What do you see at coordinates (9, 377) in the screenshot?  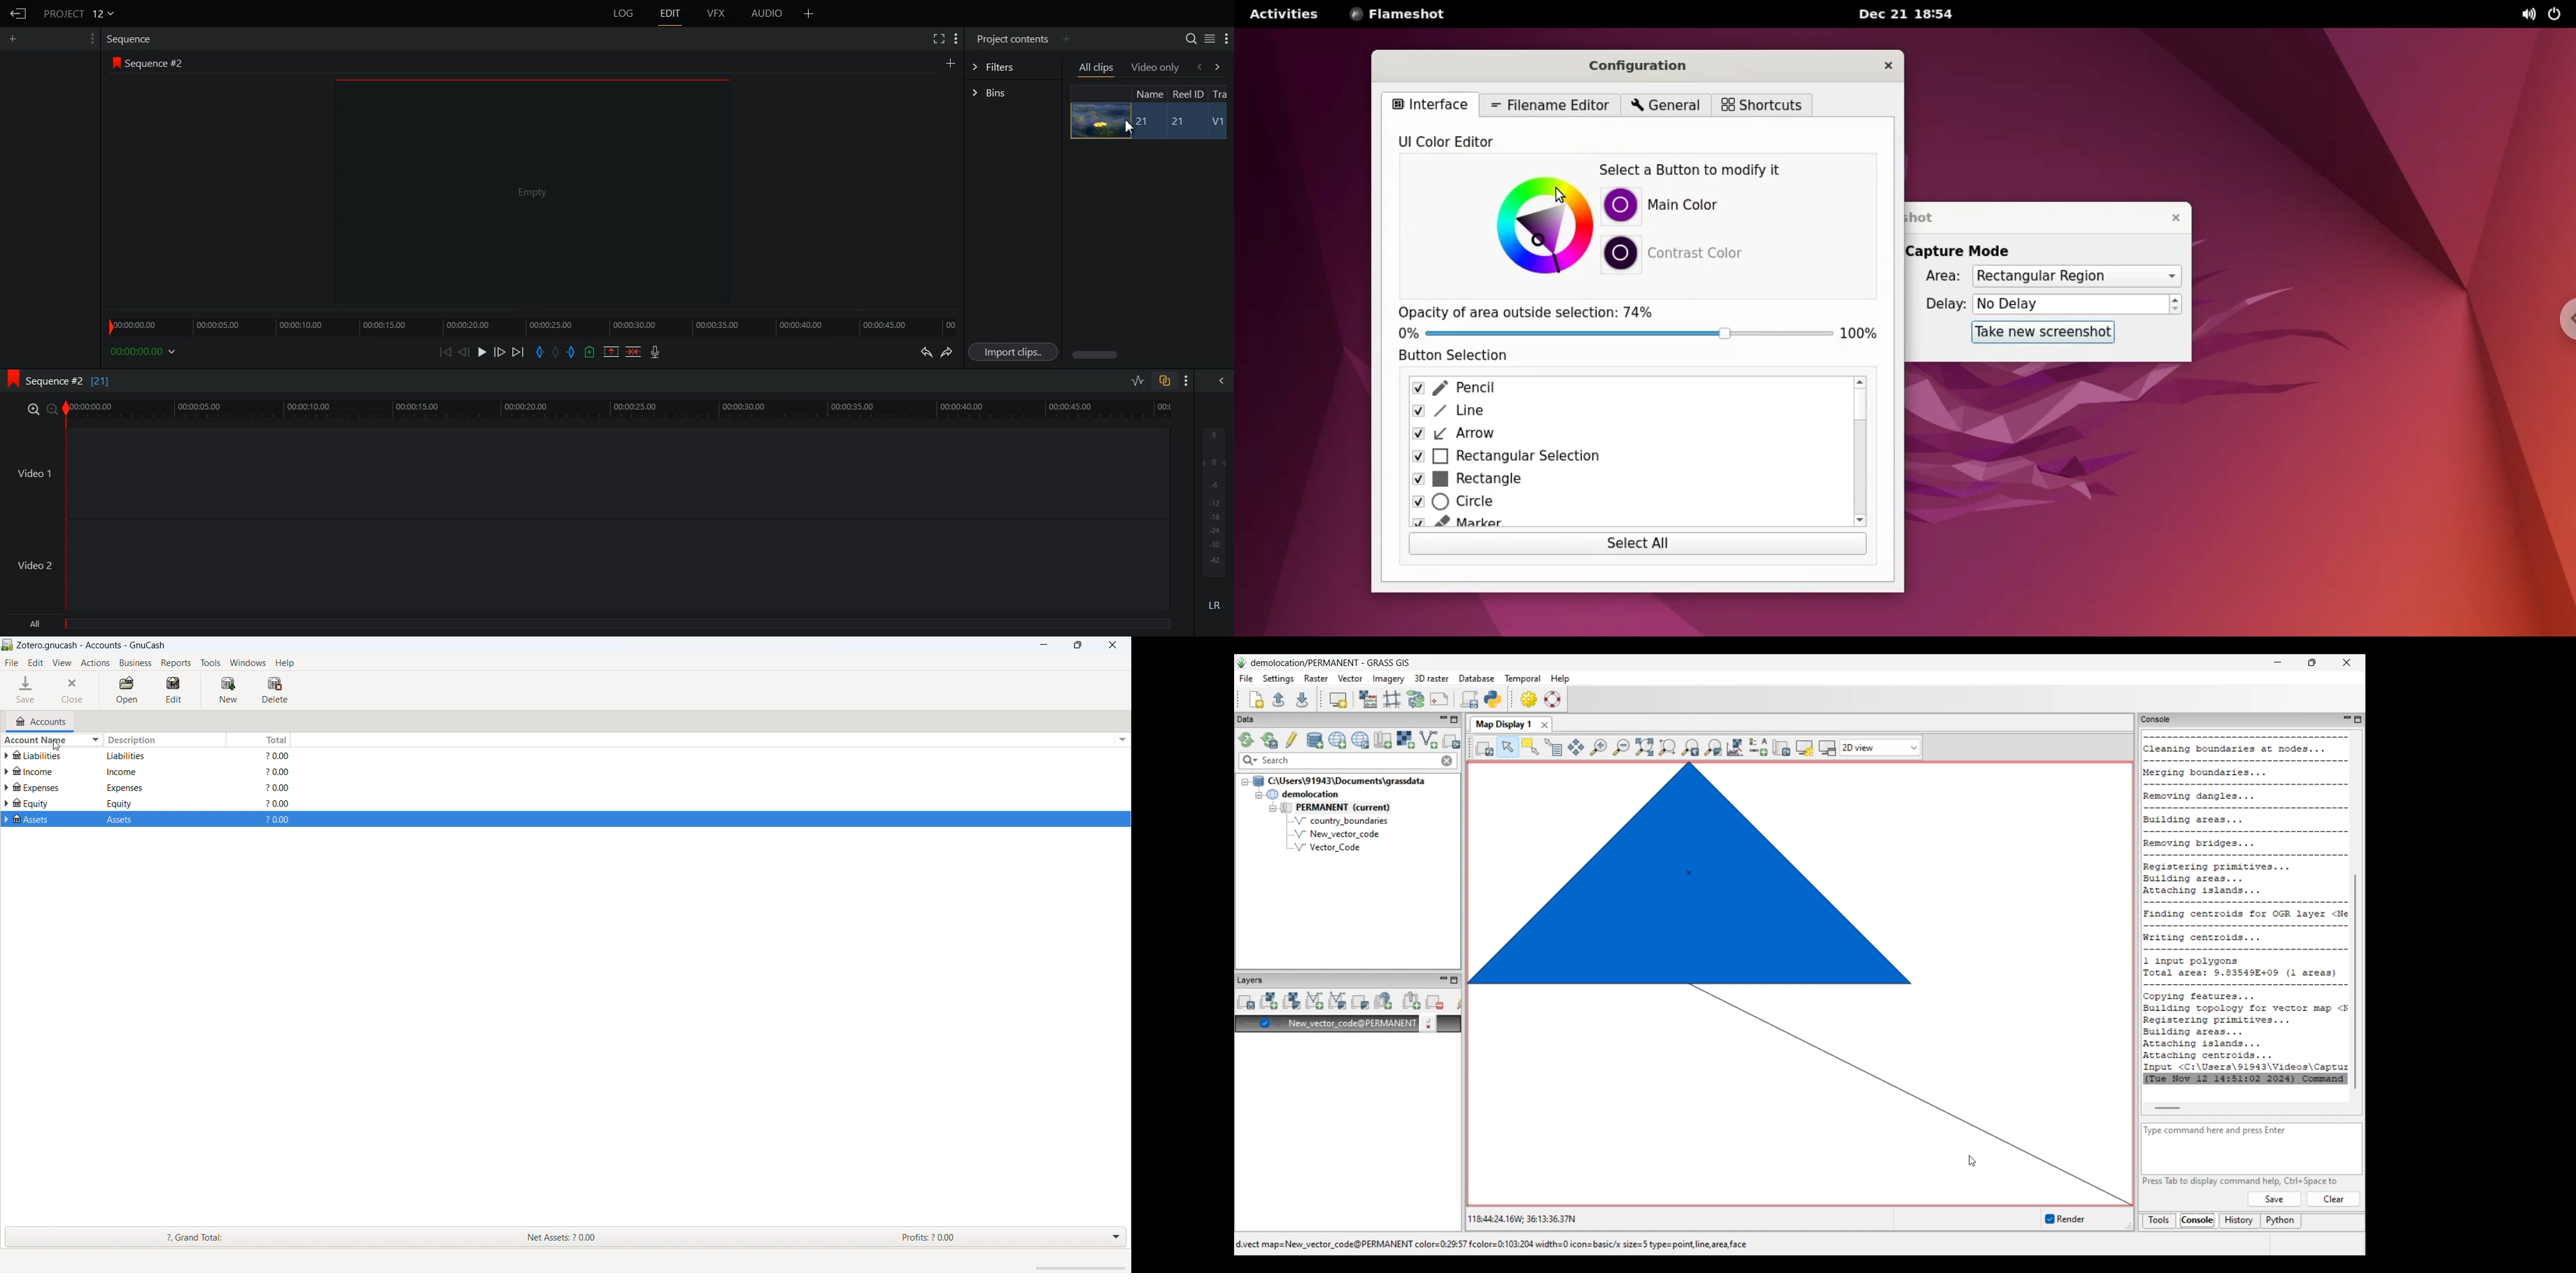 I see `logo` at bounding box center [9, 377].